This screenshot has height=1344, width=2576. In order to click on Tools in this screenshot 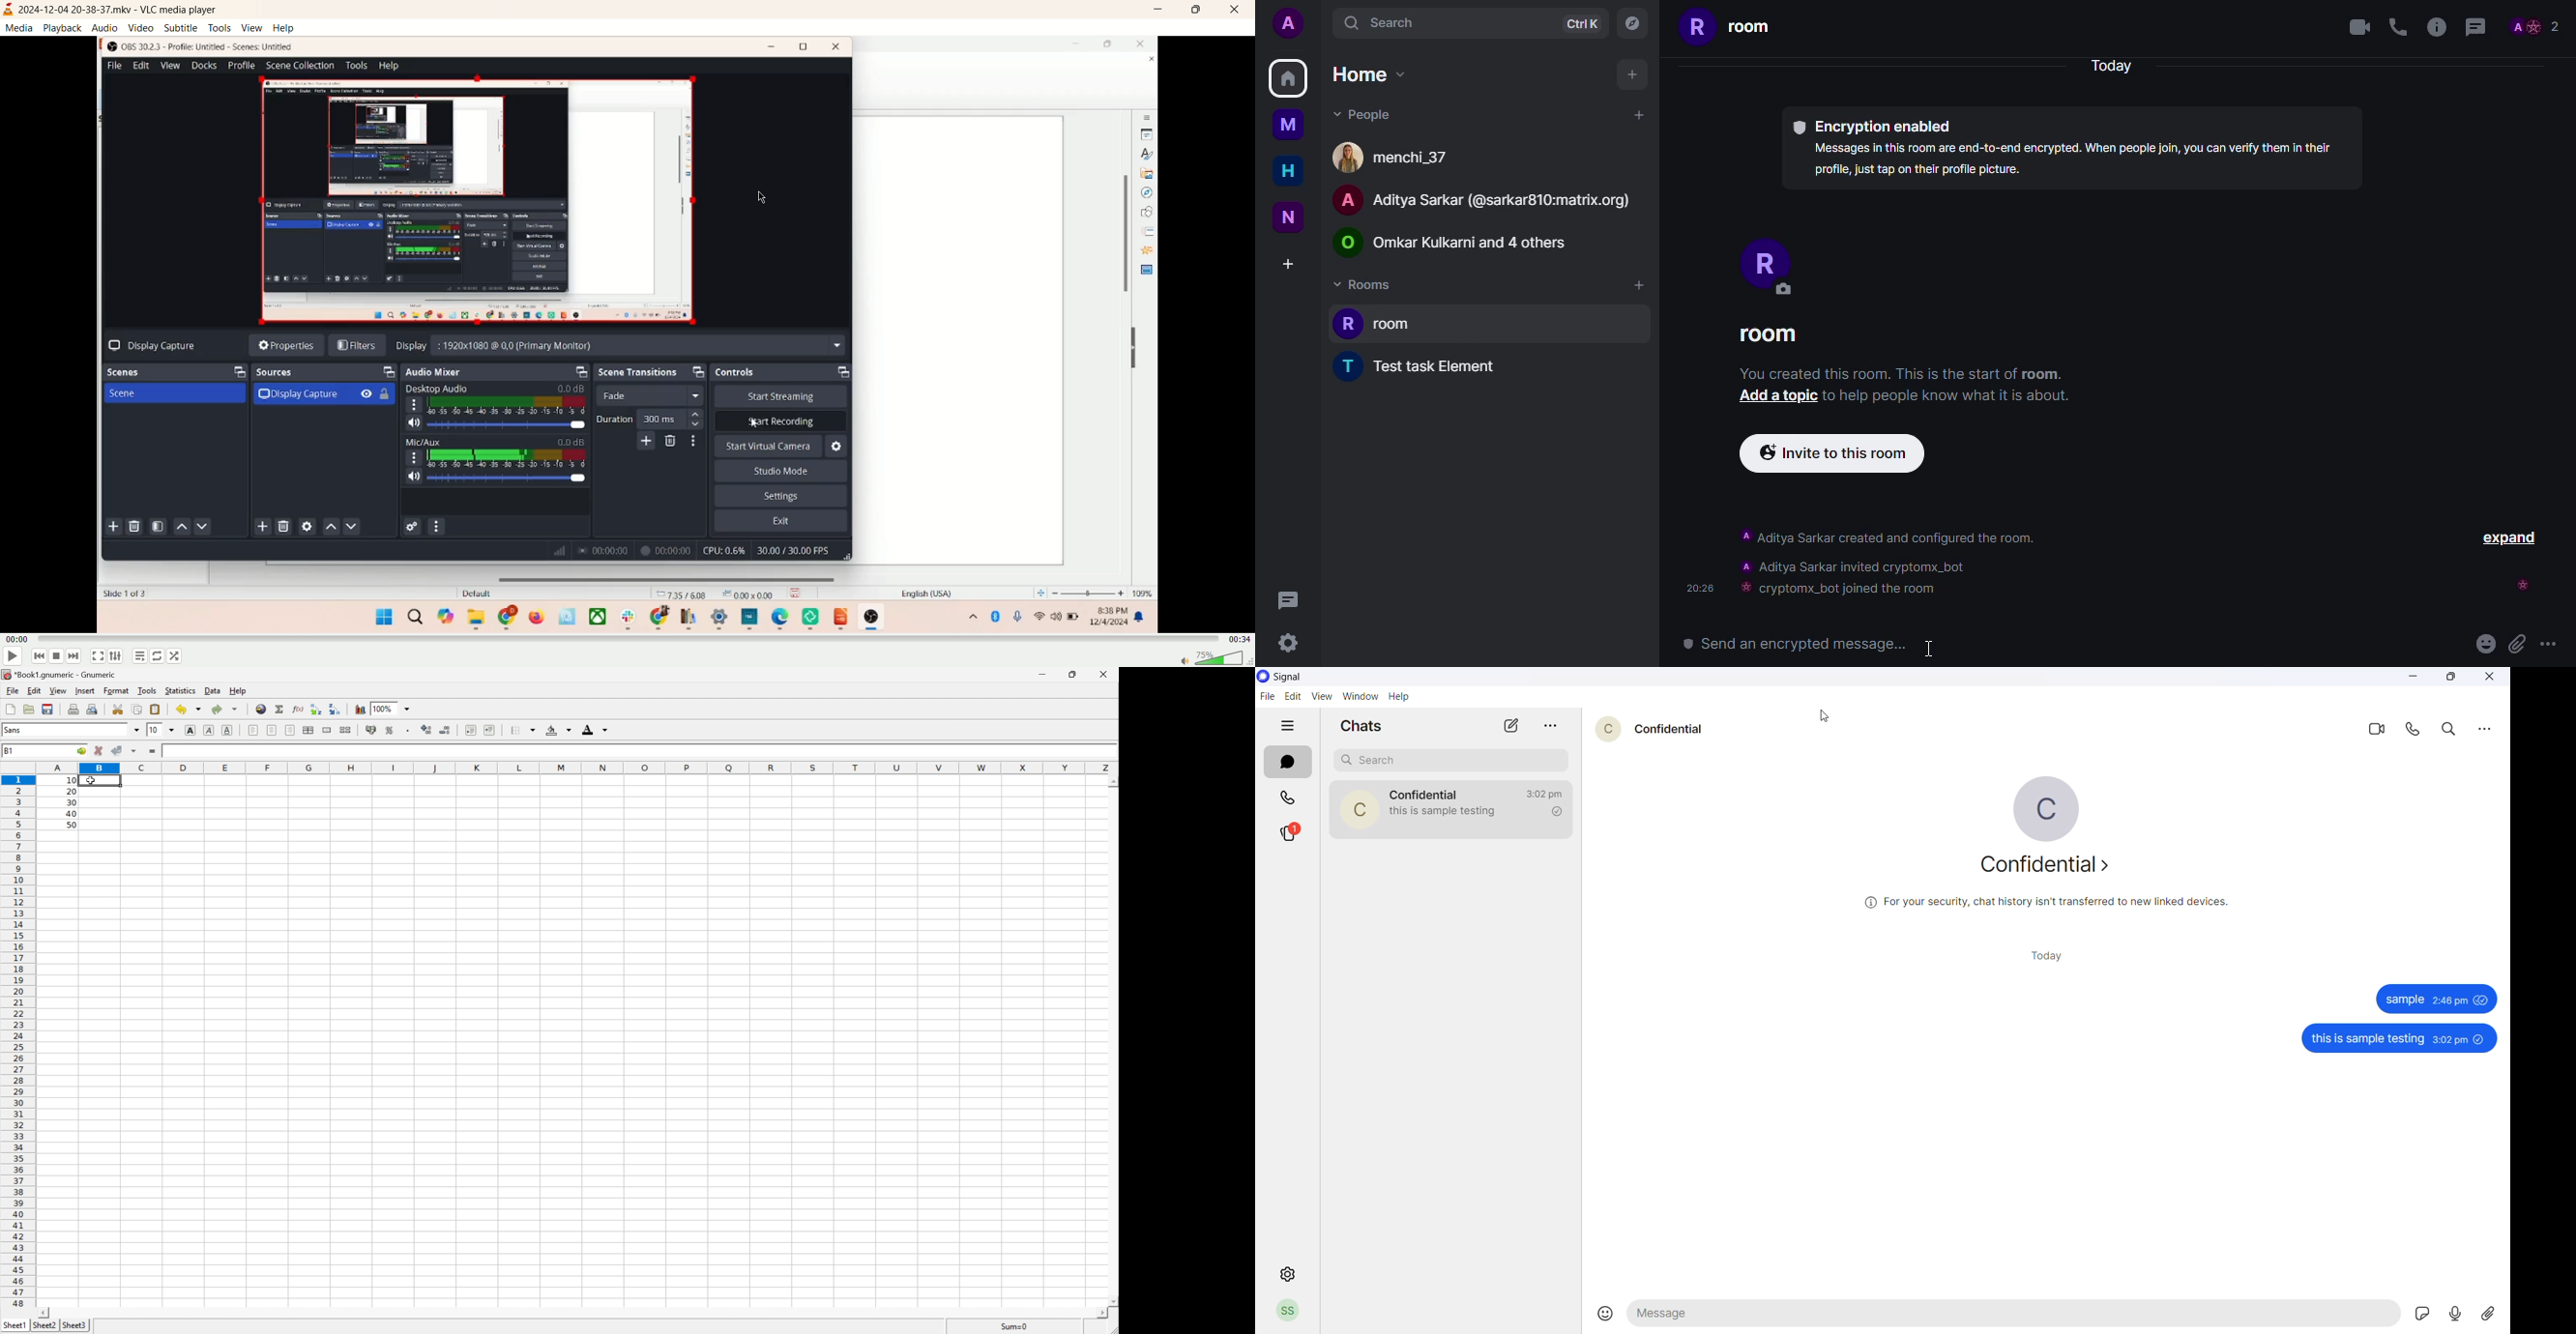, I will do `click(146, 690)`.